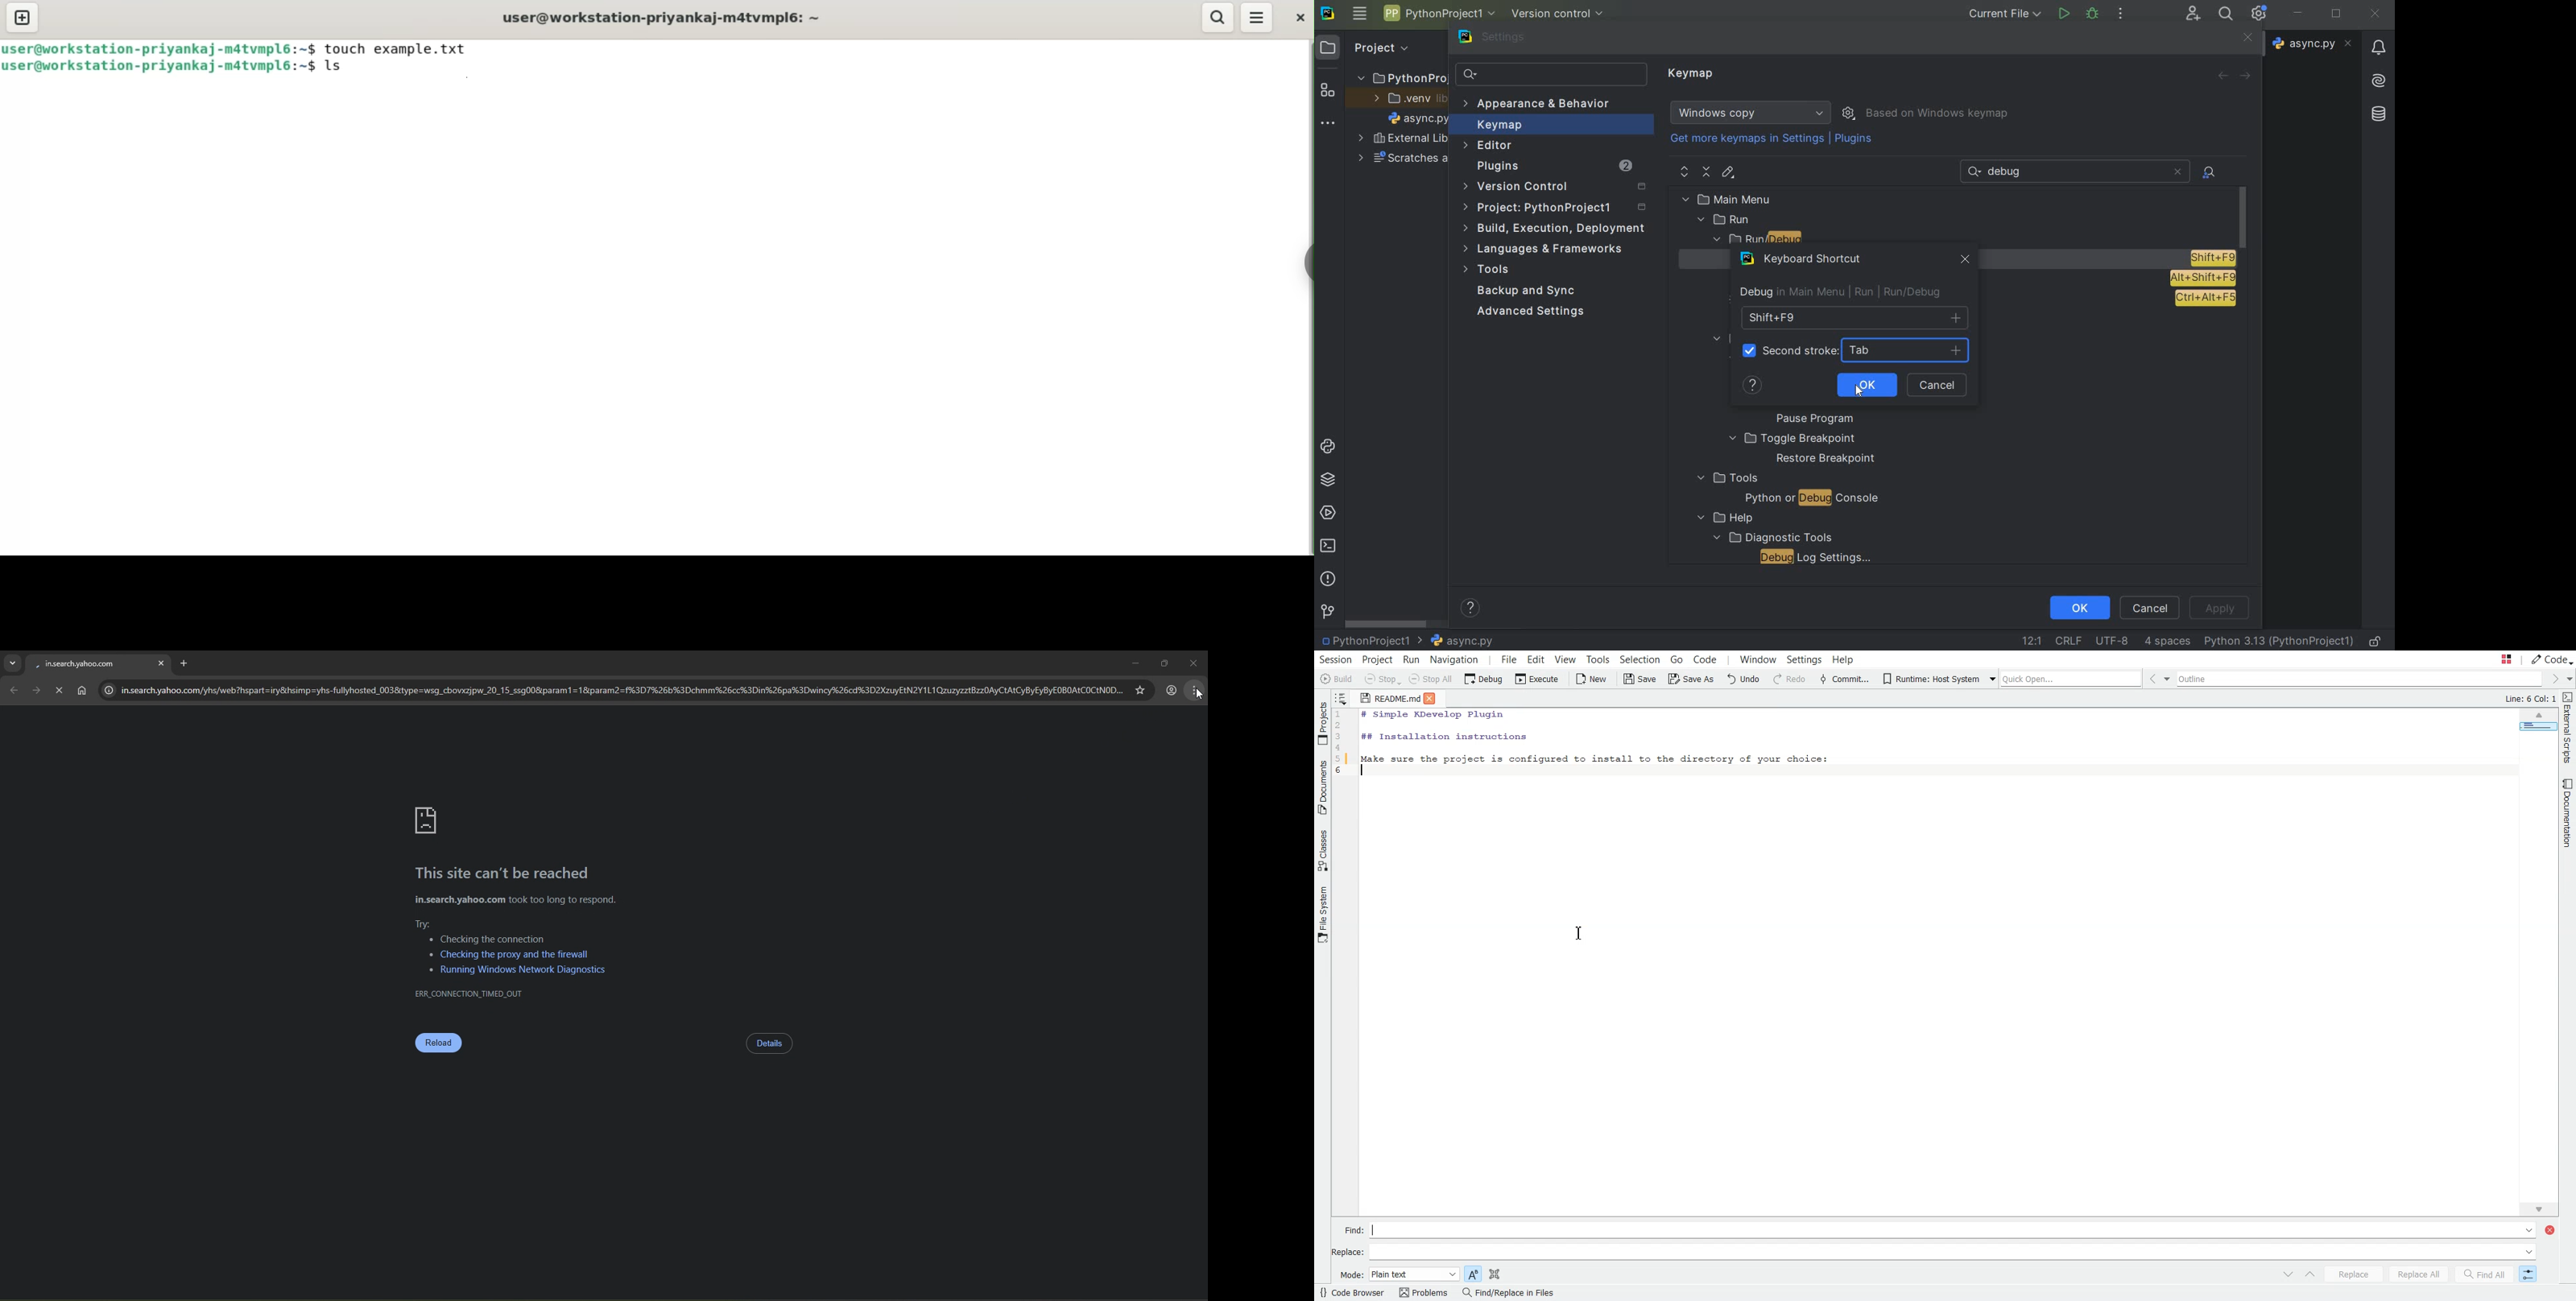 The width and height of the screenshot is (2576, 1316). What do you see at coordinates (1793, 439) in the screenshot?
I see `toggle breakpoint` at bounding box center [1793, 439].